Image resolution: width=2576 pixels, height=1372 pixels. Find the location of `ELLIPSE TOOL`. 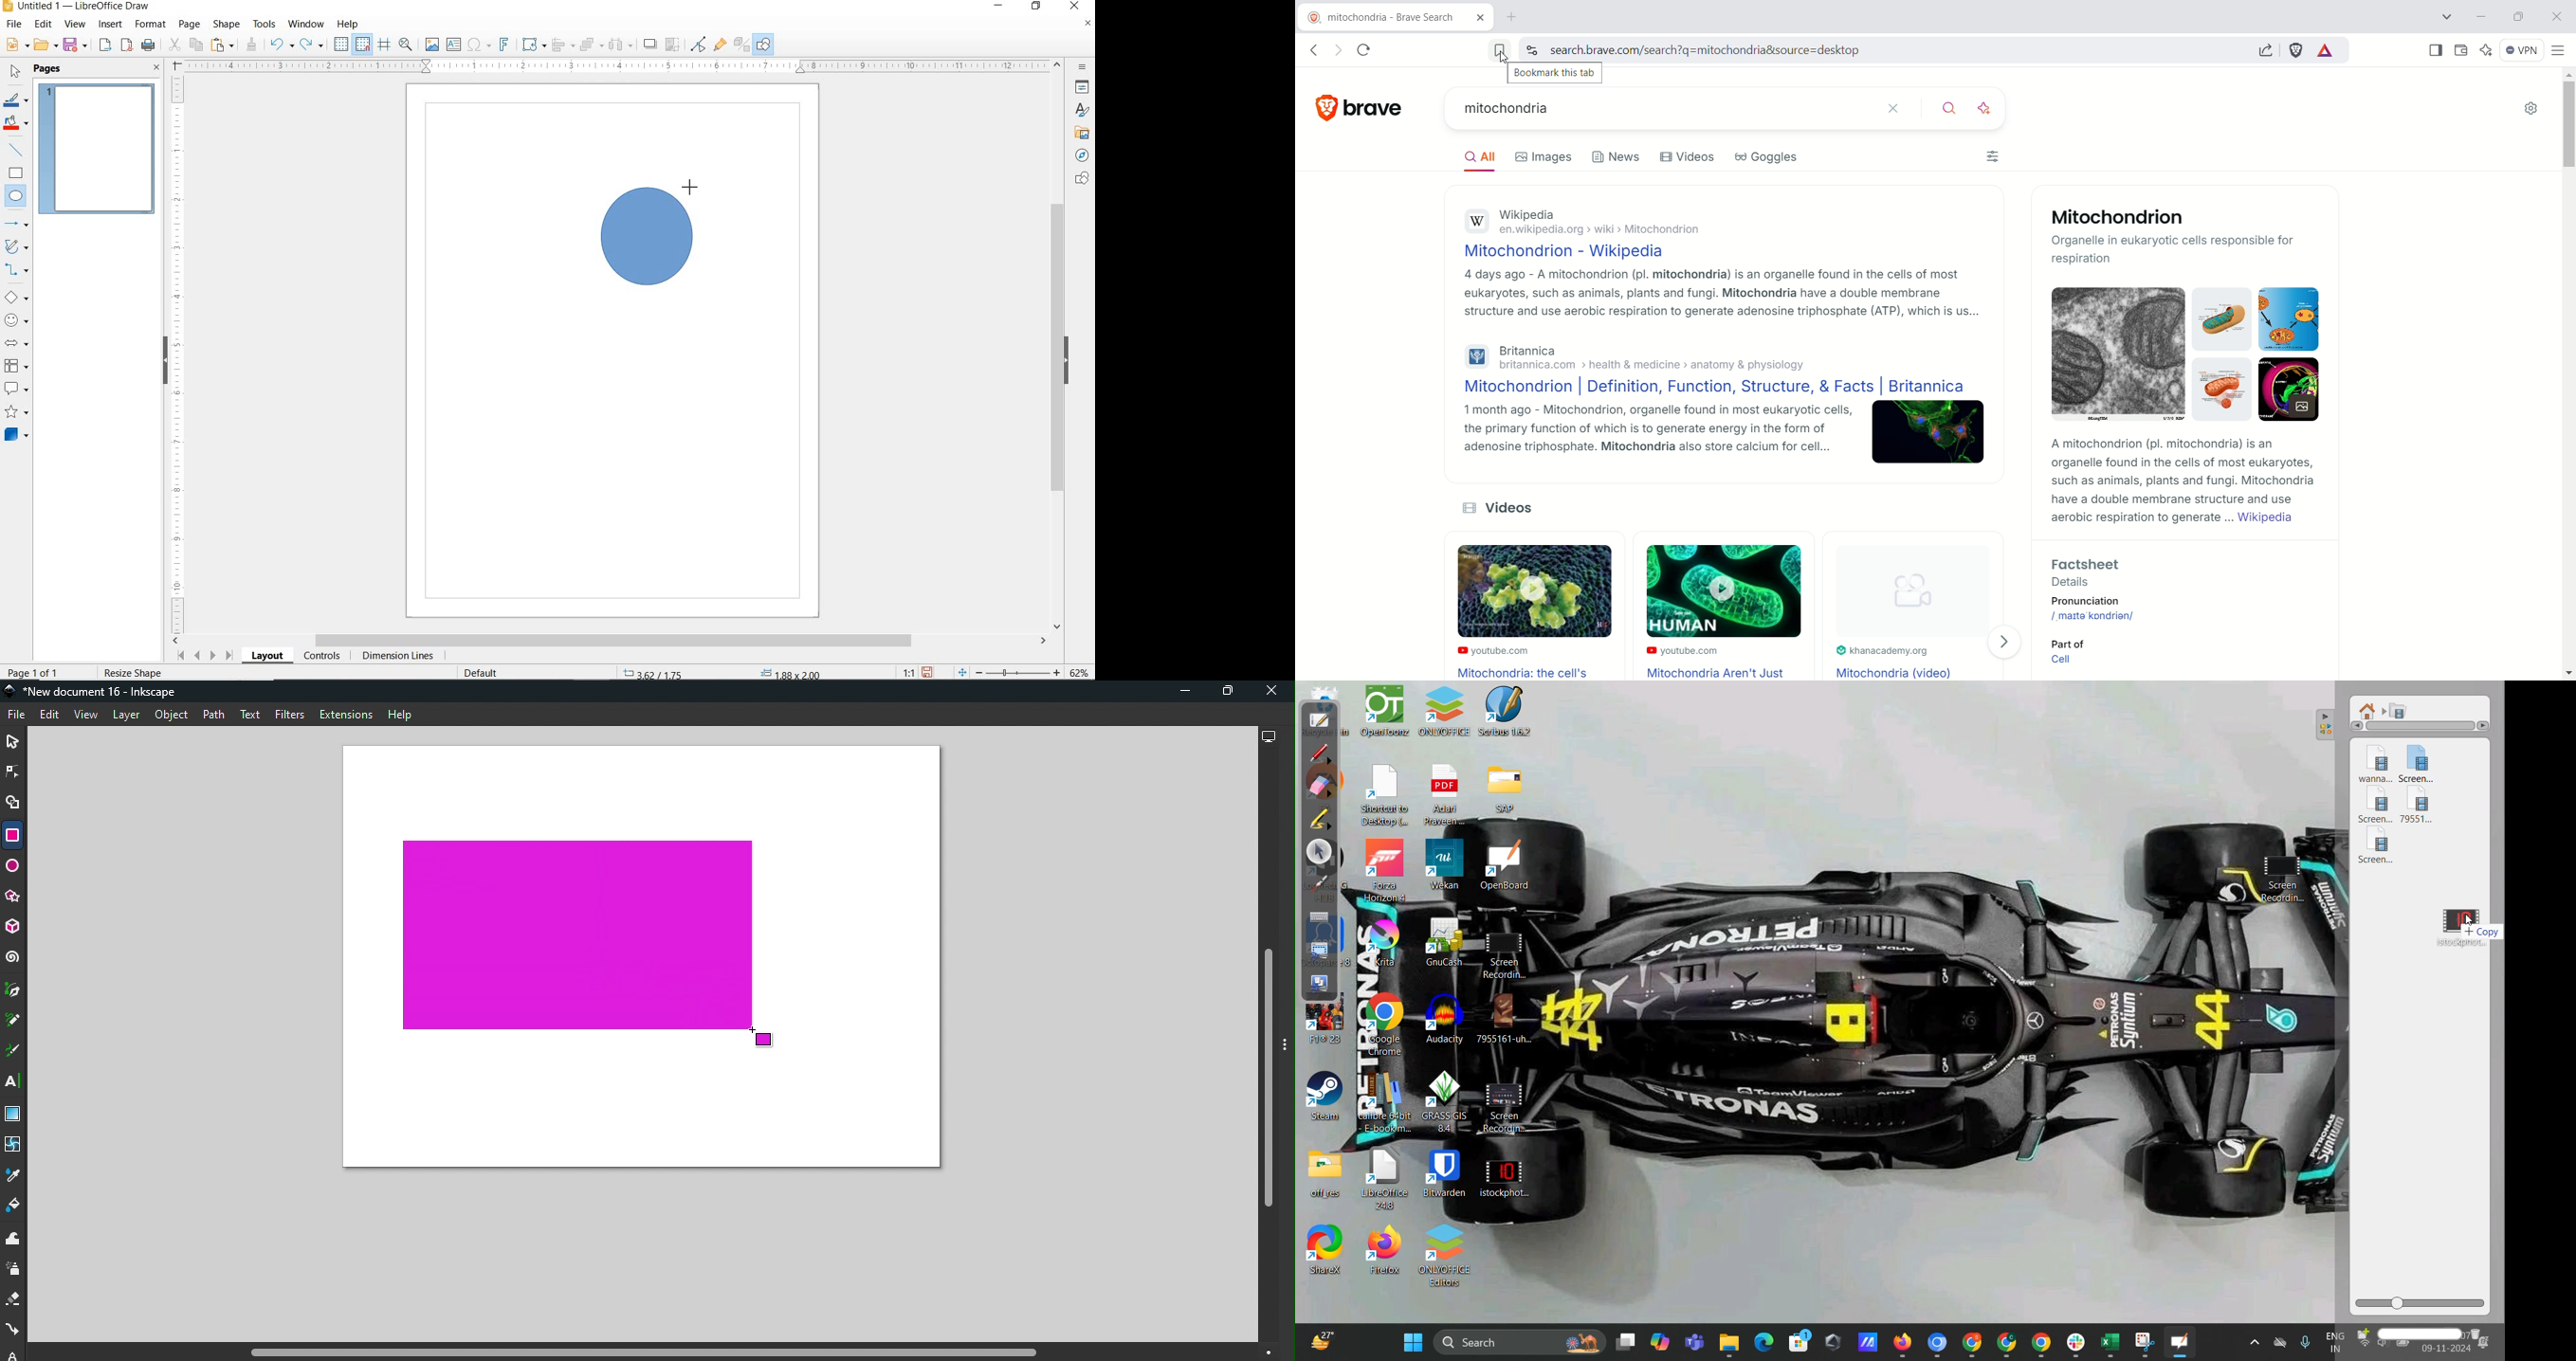

ELLIPSE TOOL is located at coordinates (604, 289).